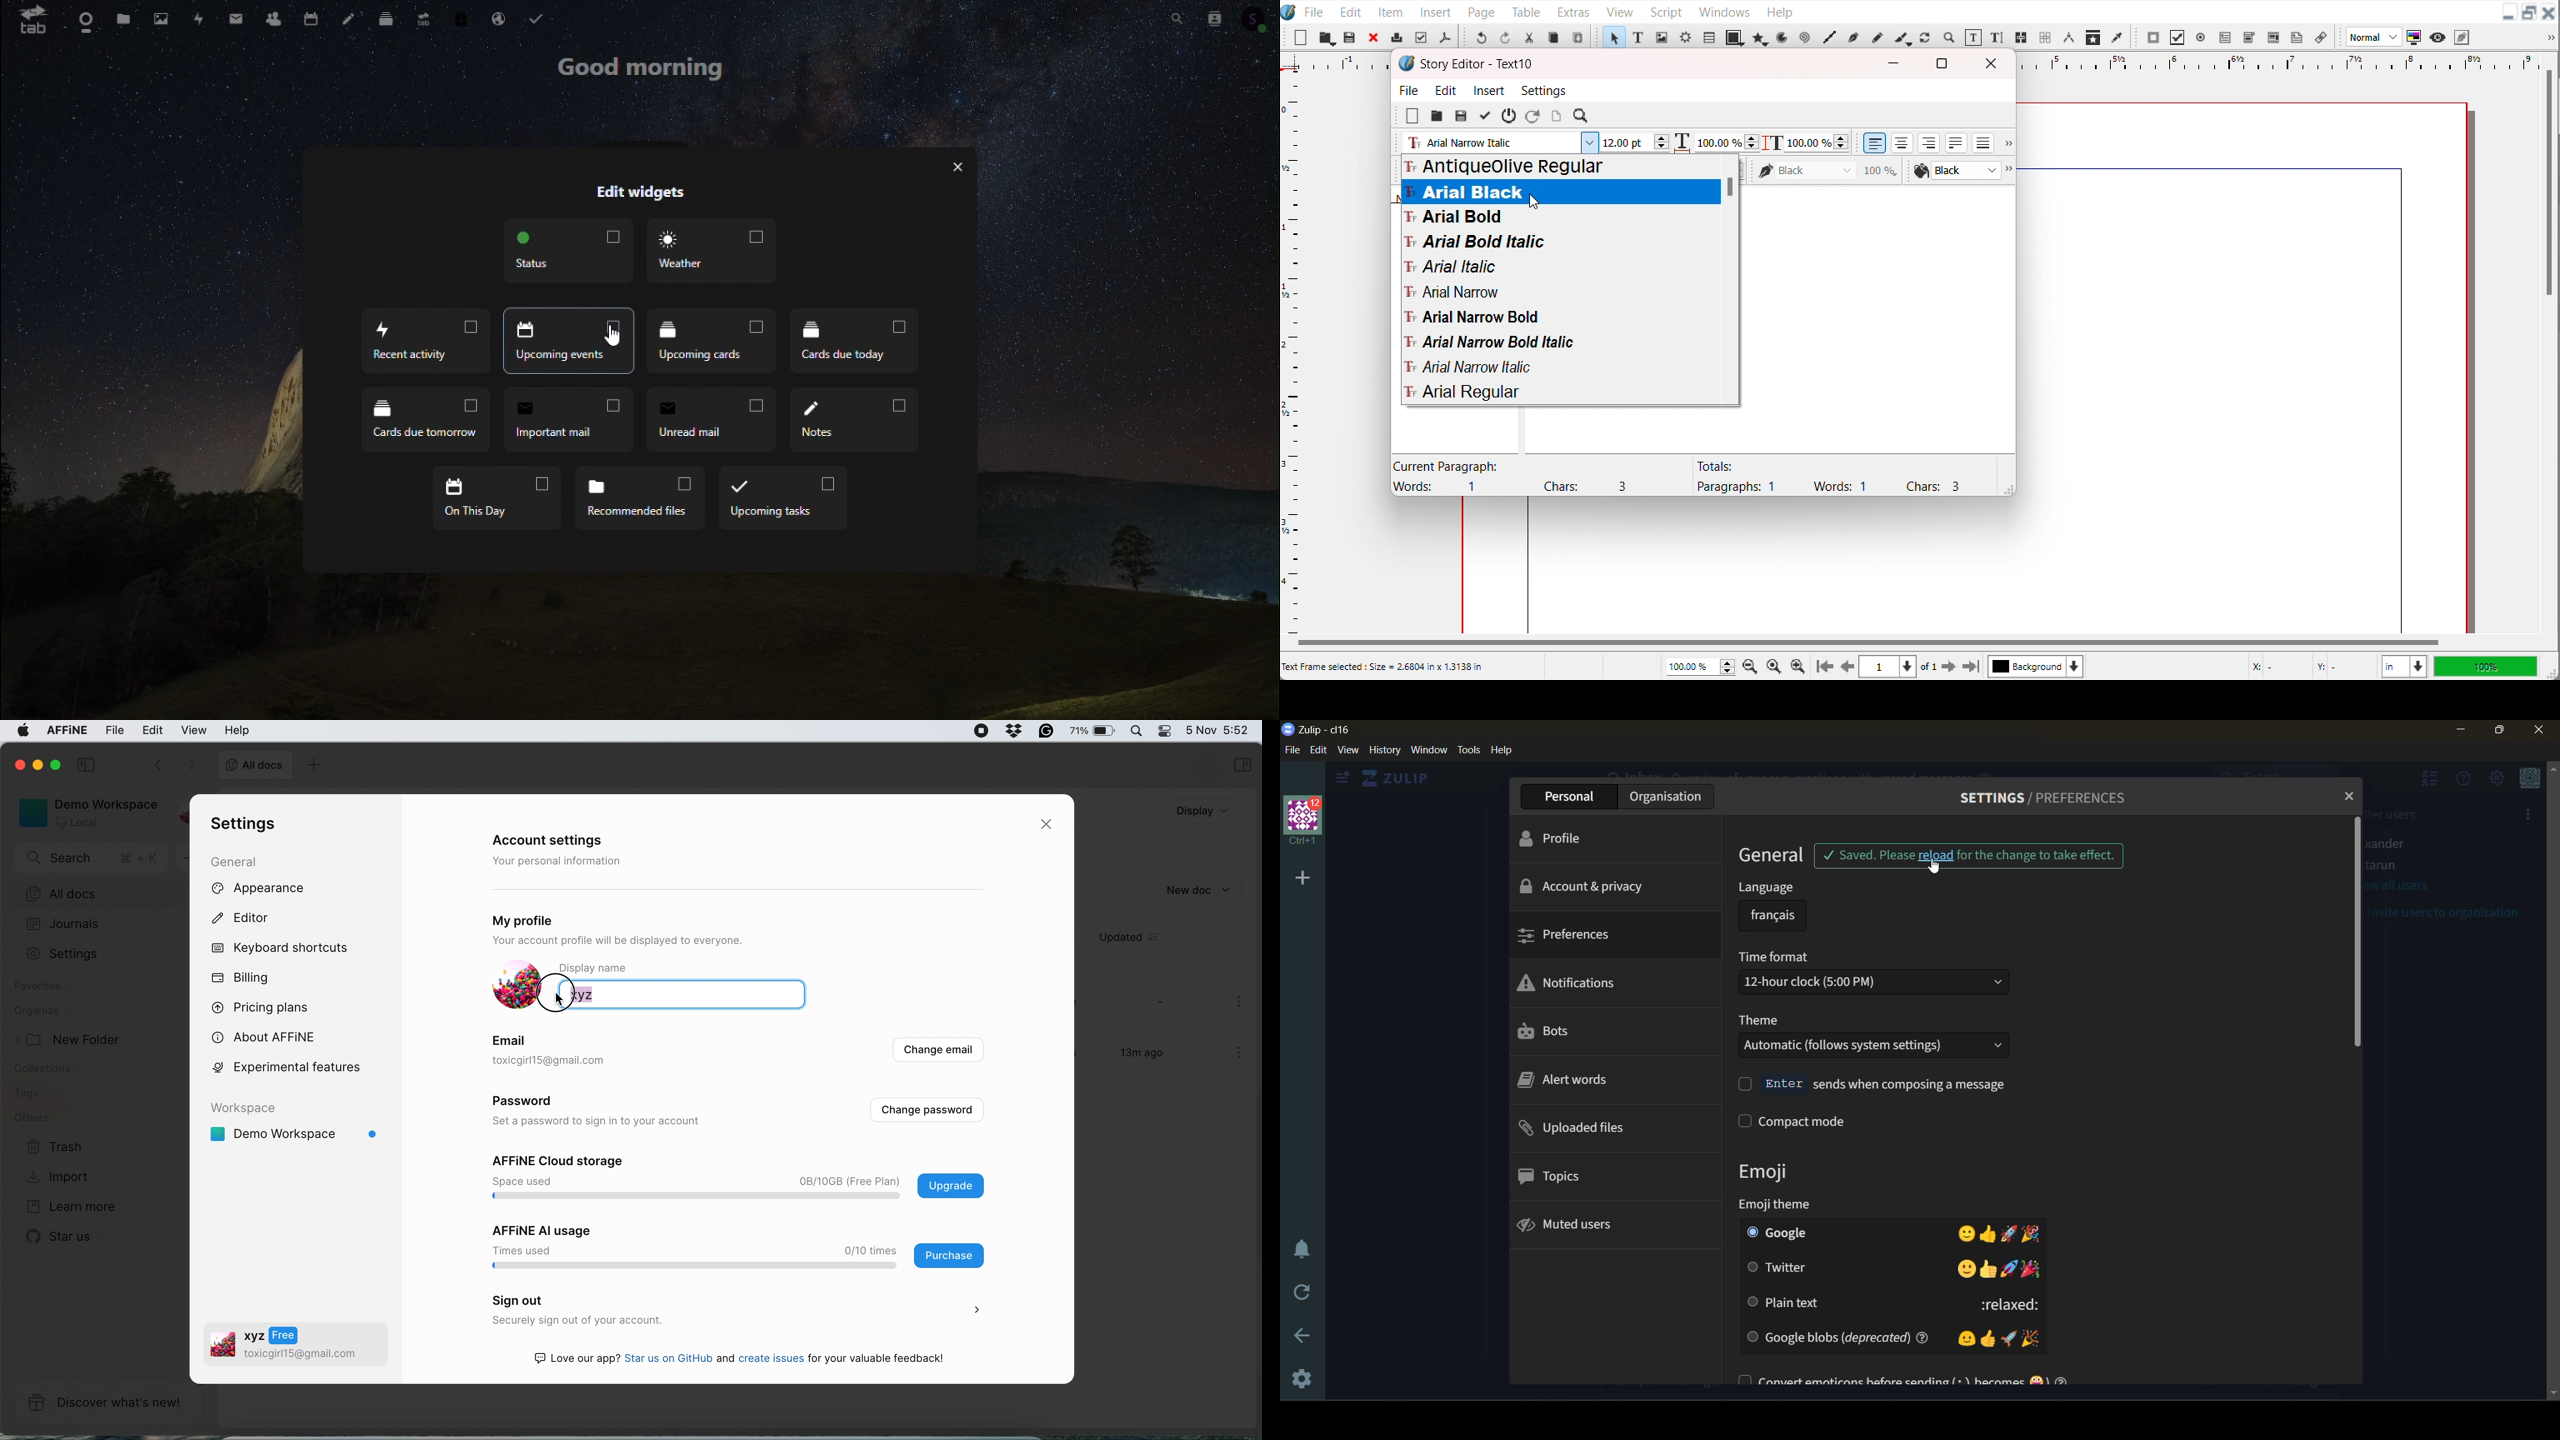 This screenshot has height=1456, width=2576. Describe the element at coordinates (2200, 38) in the screenshot. I see `PDF radio button` at that location.